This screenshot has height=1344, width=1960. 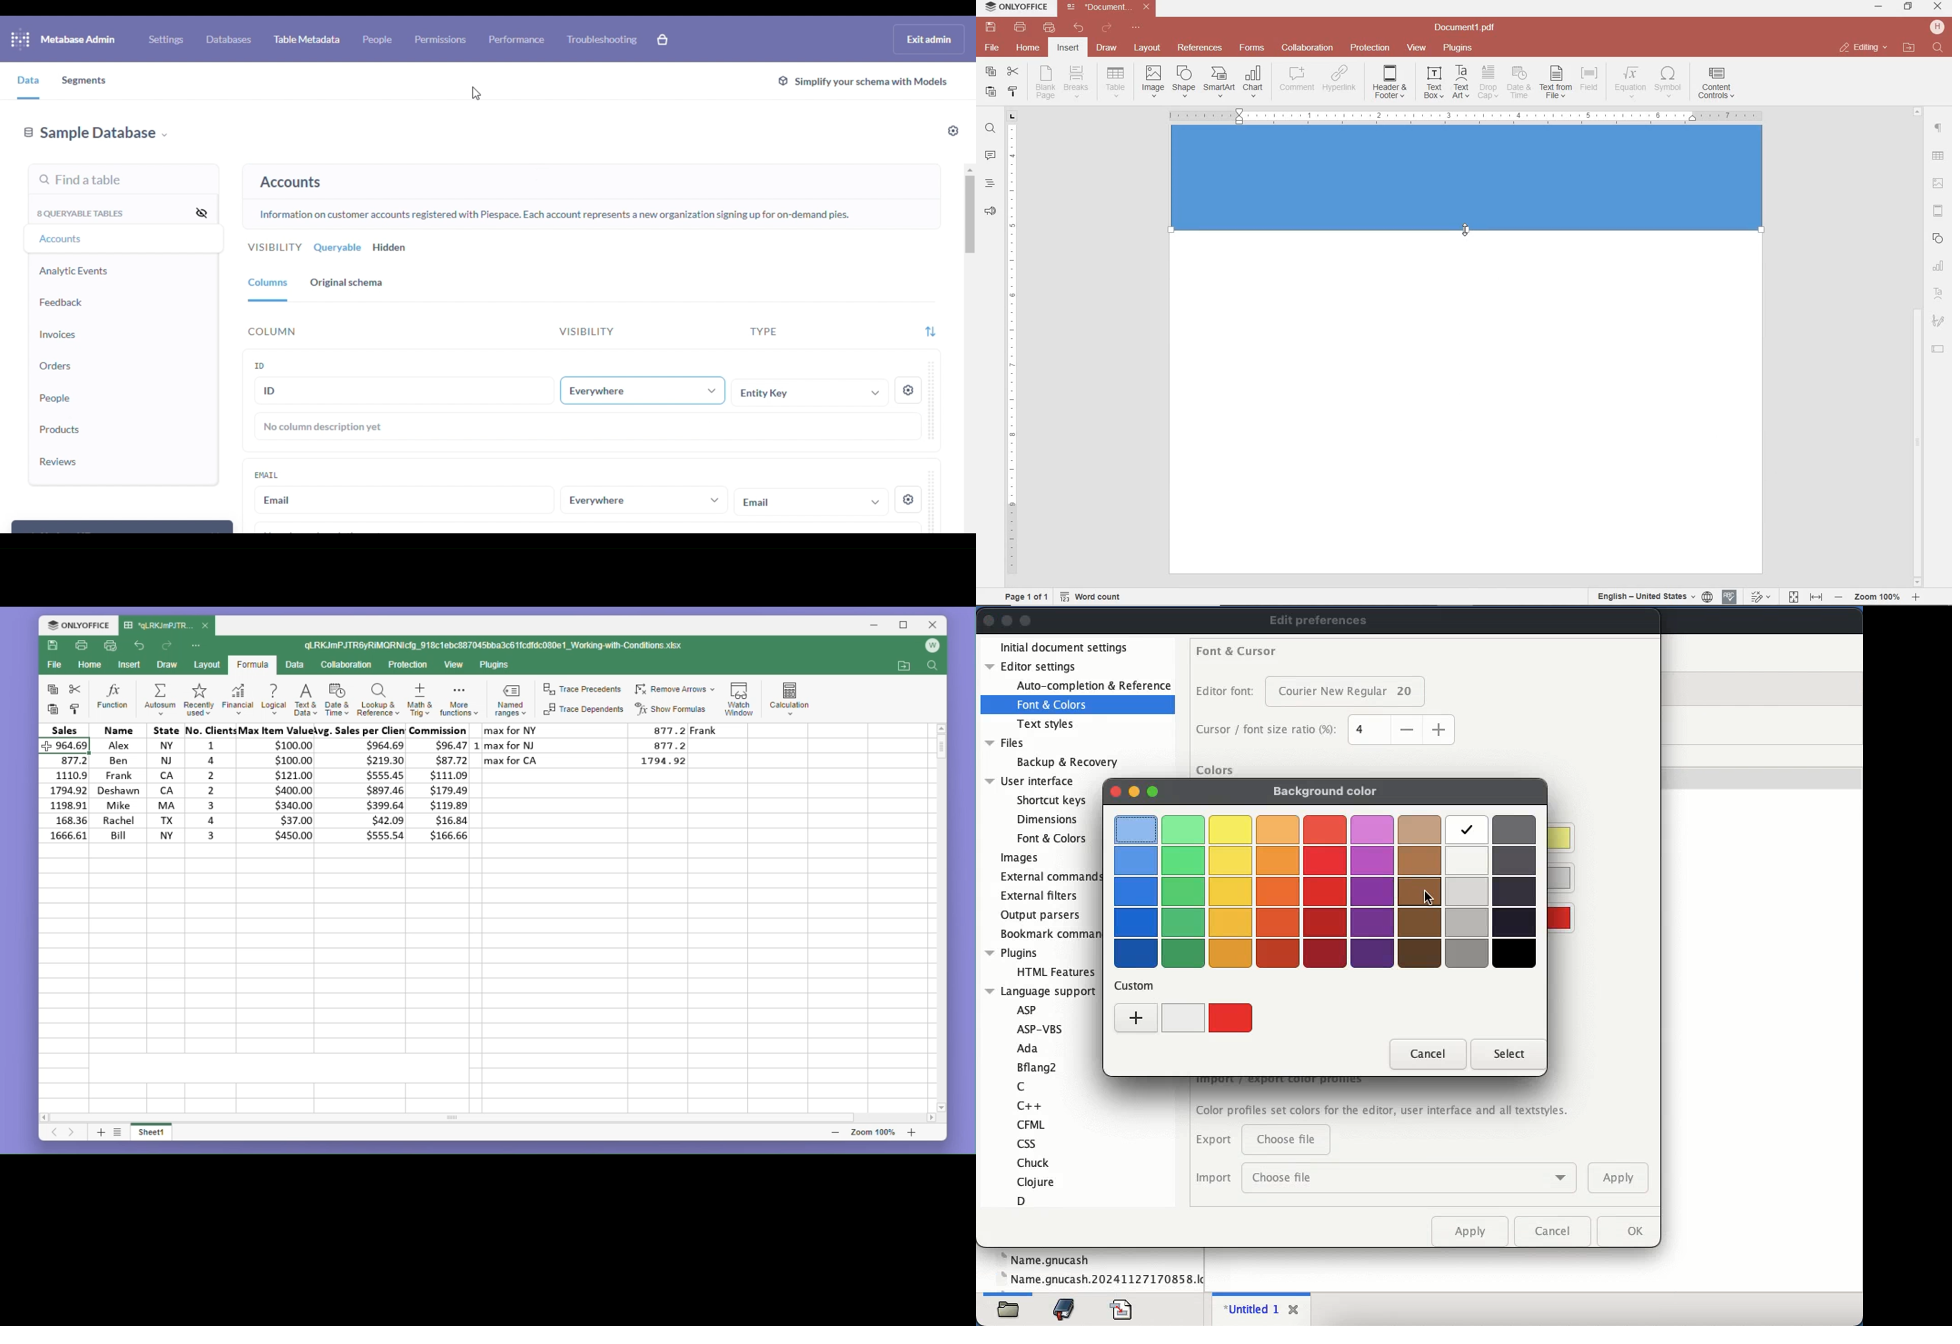 What do you see at coordinates (1918, 442) in the screenshot?
I see `scrollbar` at bounding box center [1918, 442].